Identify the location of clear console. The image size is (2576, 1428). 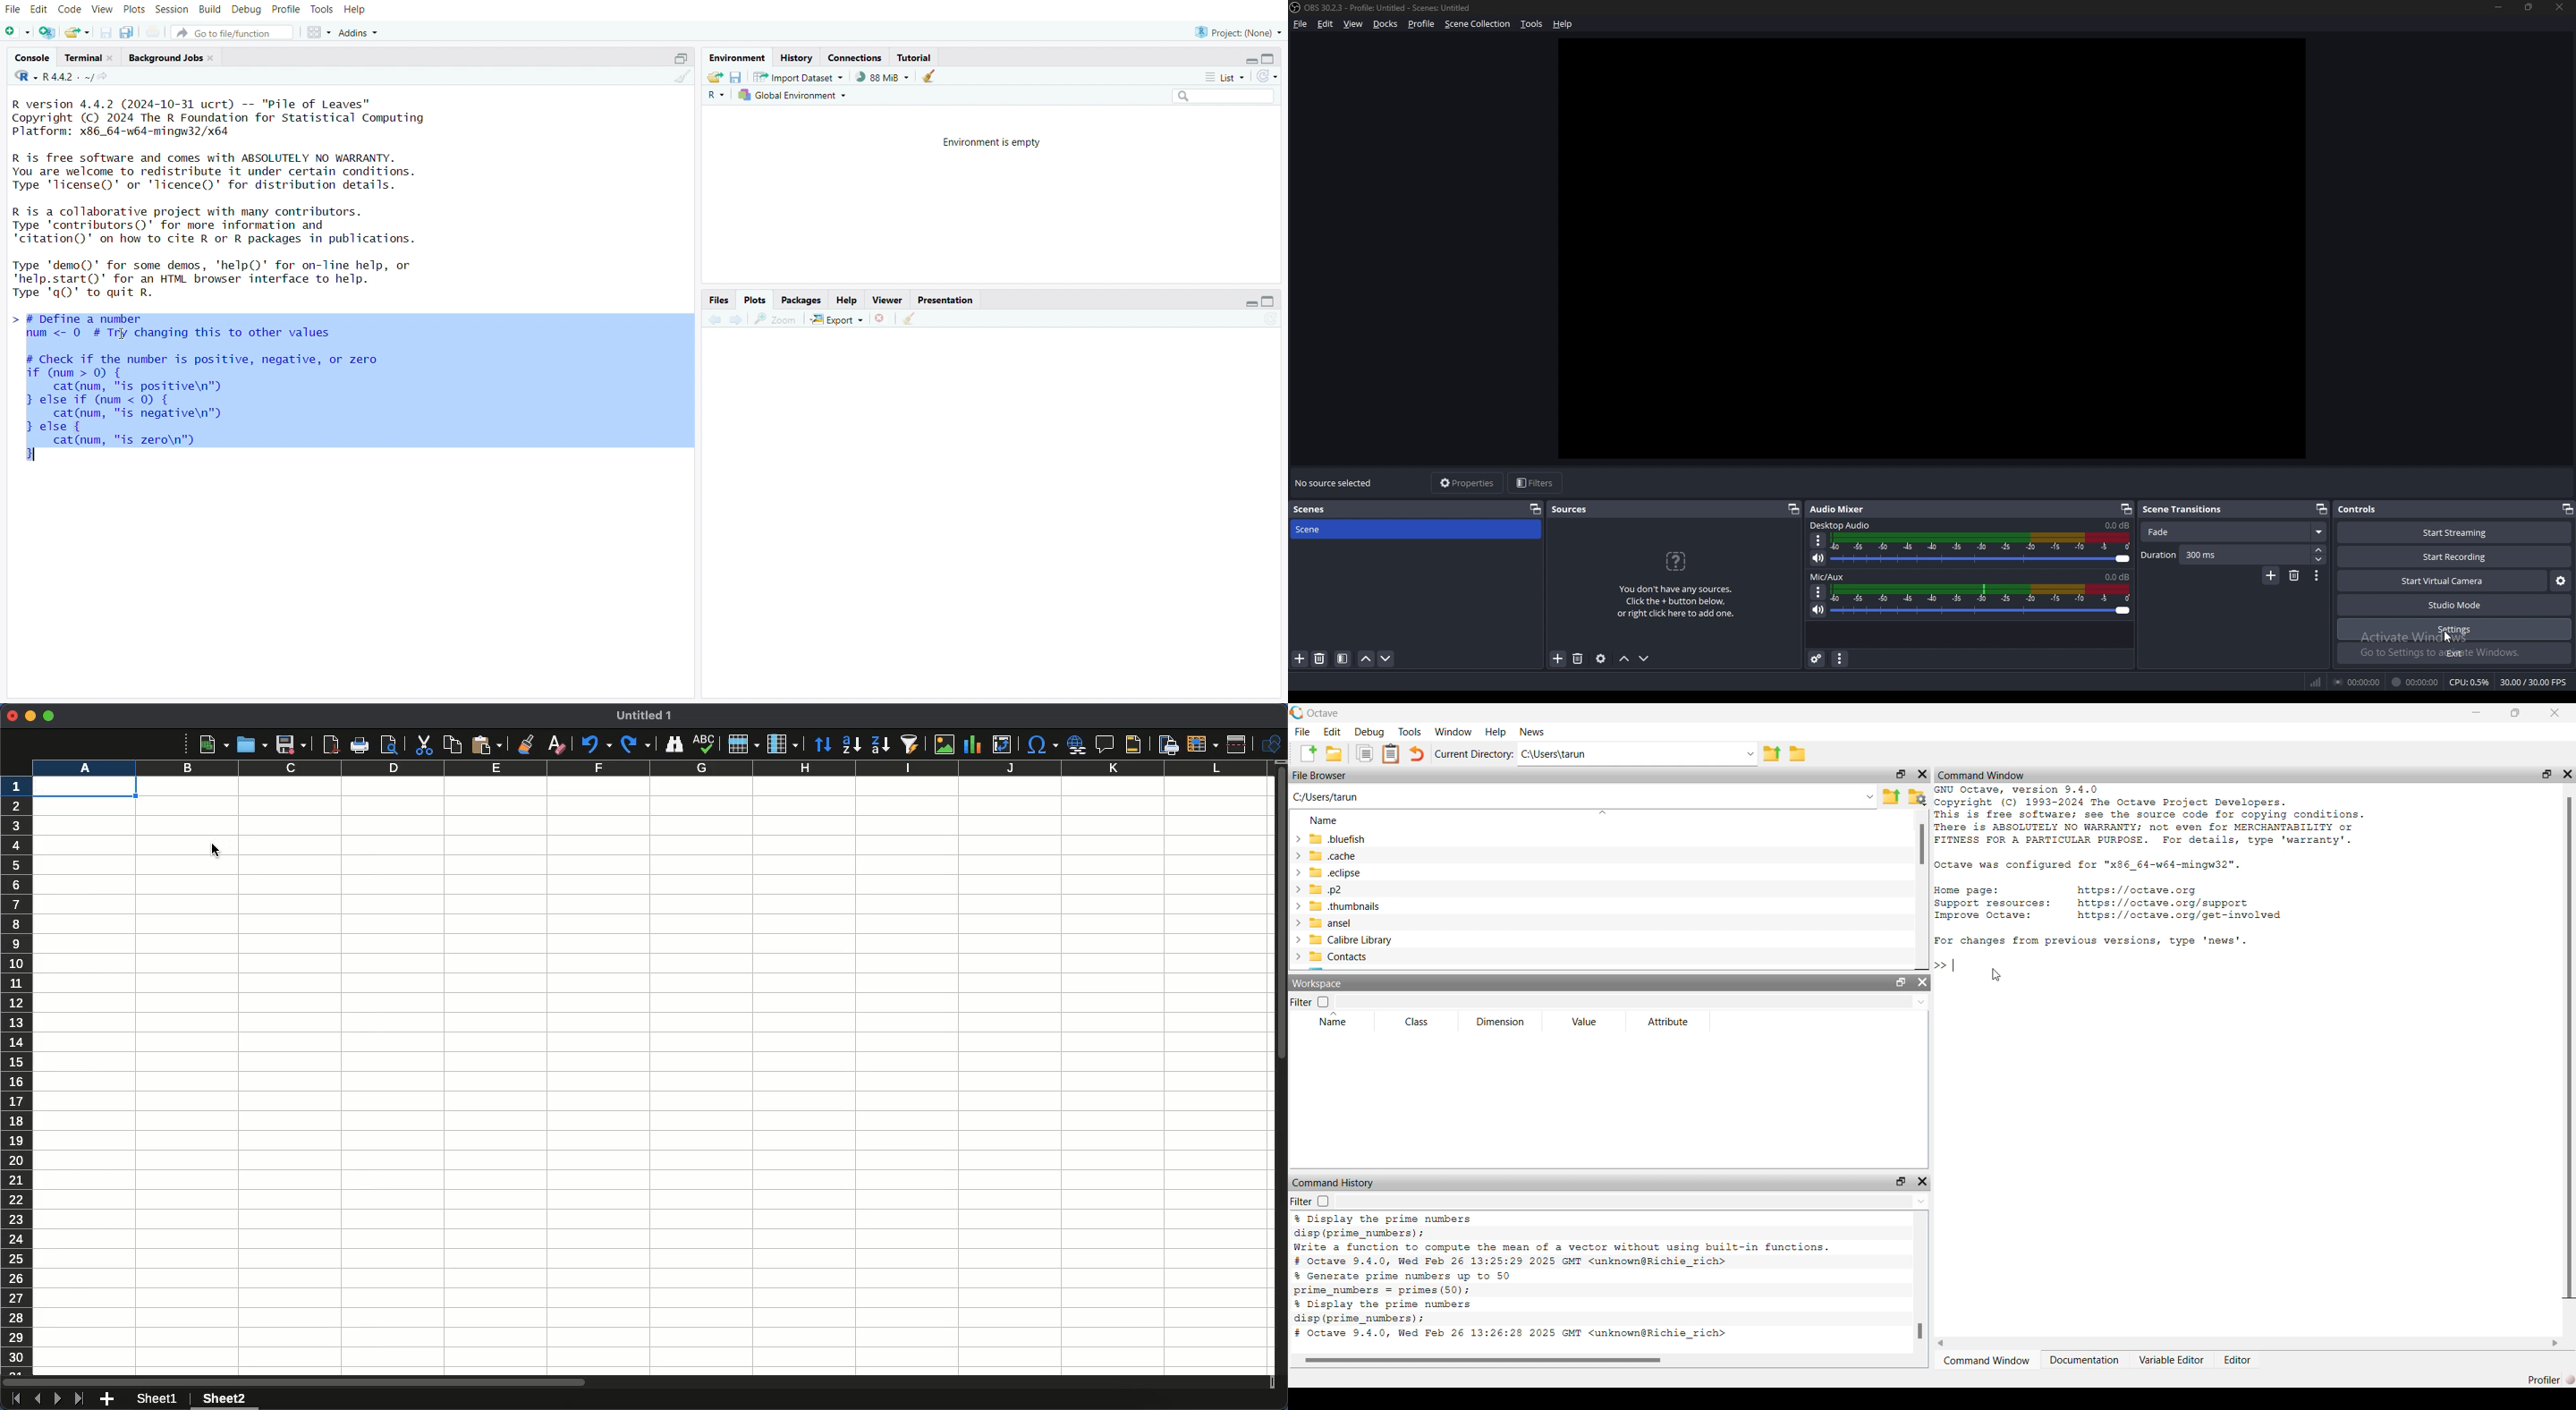
(682, 79).